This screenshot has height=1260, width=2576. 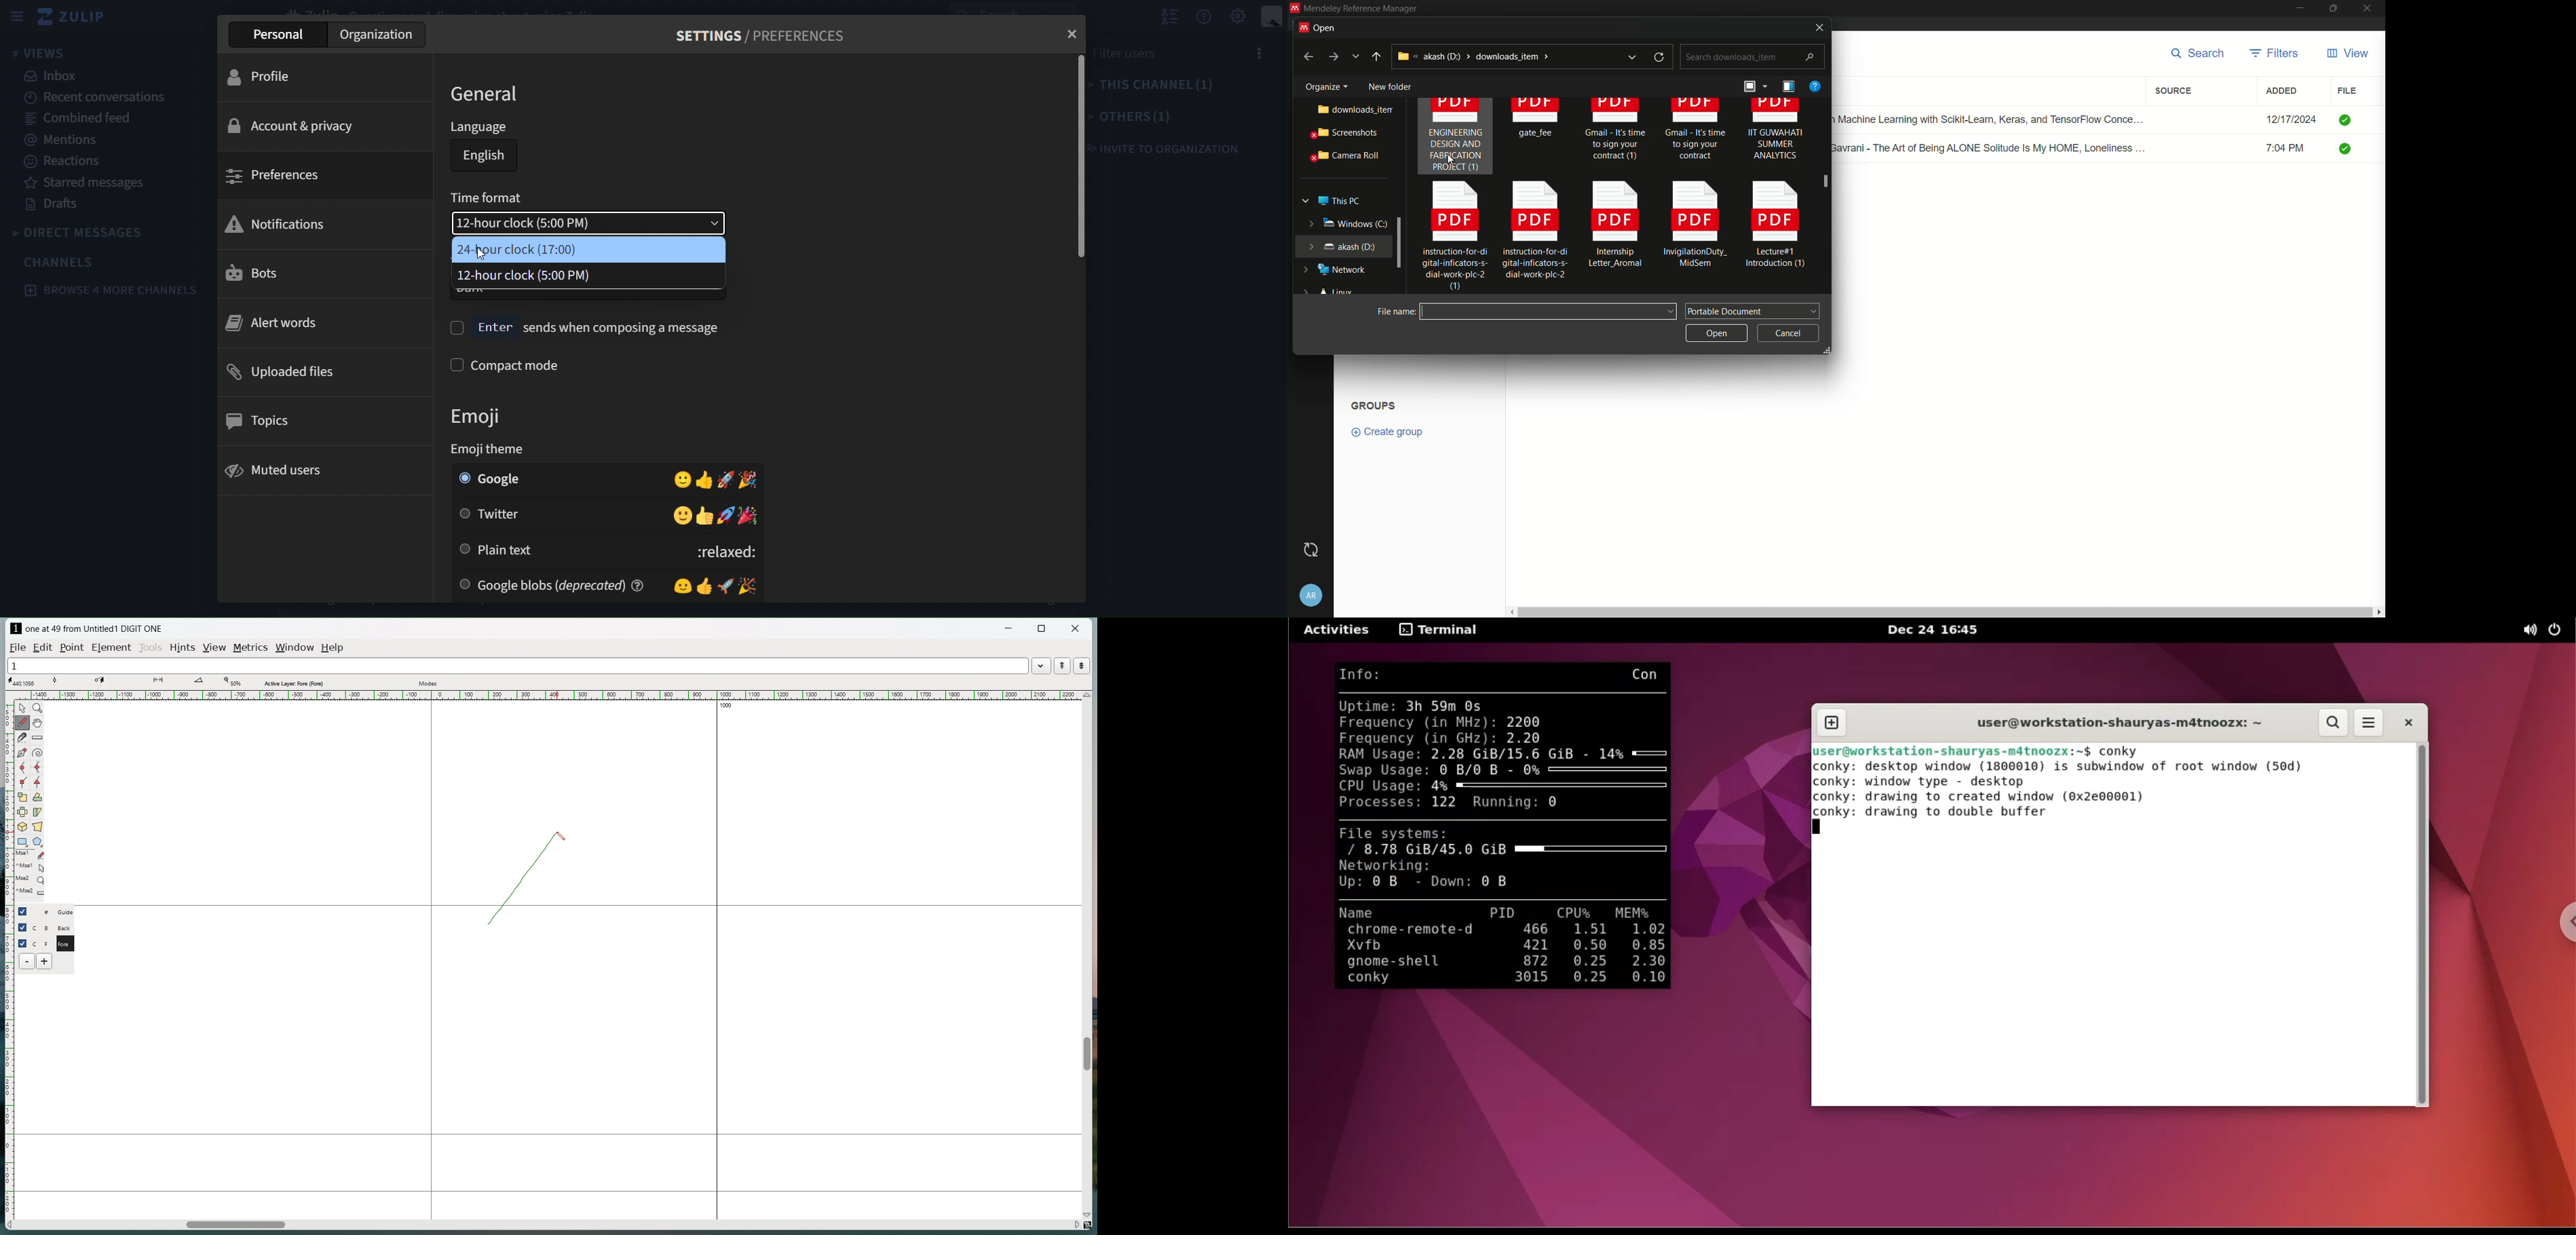 I want to click on tangent, so click(x=56, y=680).